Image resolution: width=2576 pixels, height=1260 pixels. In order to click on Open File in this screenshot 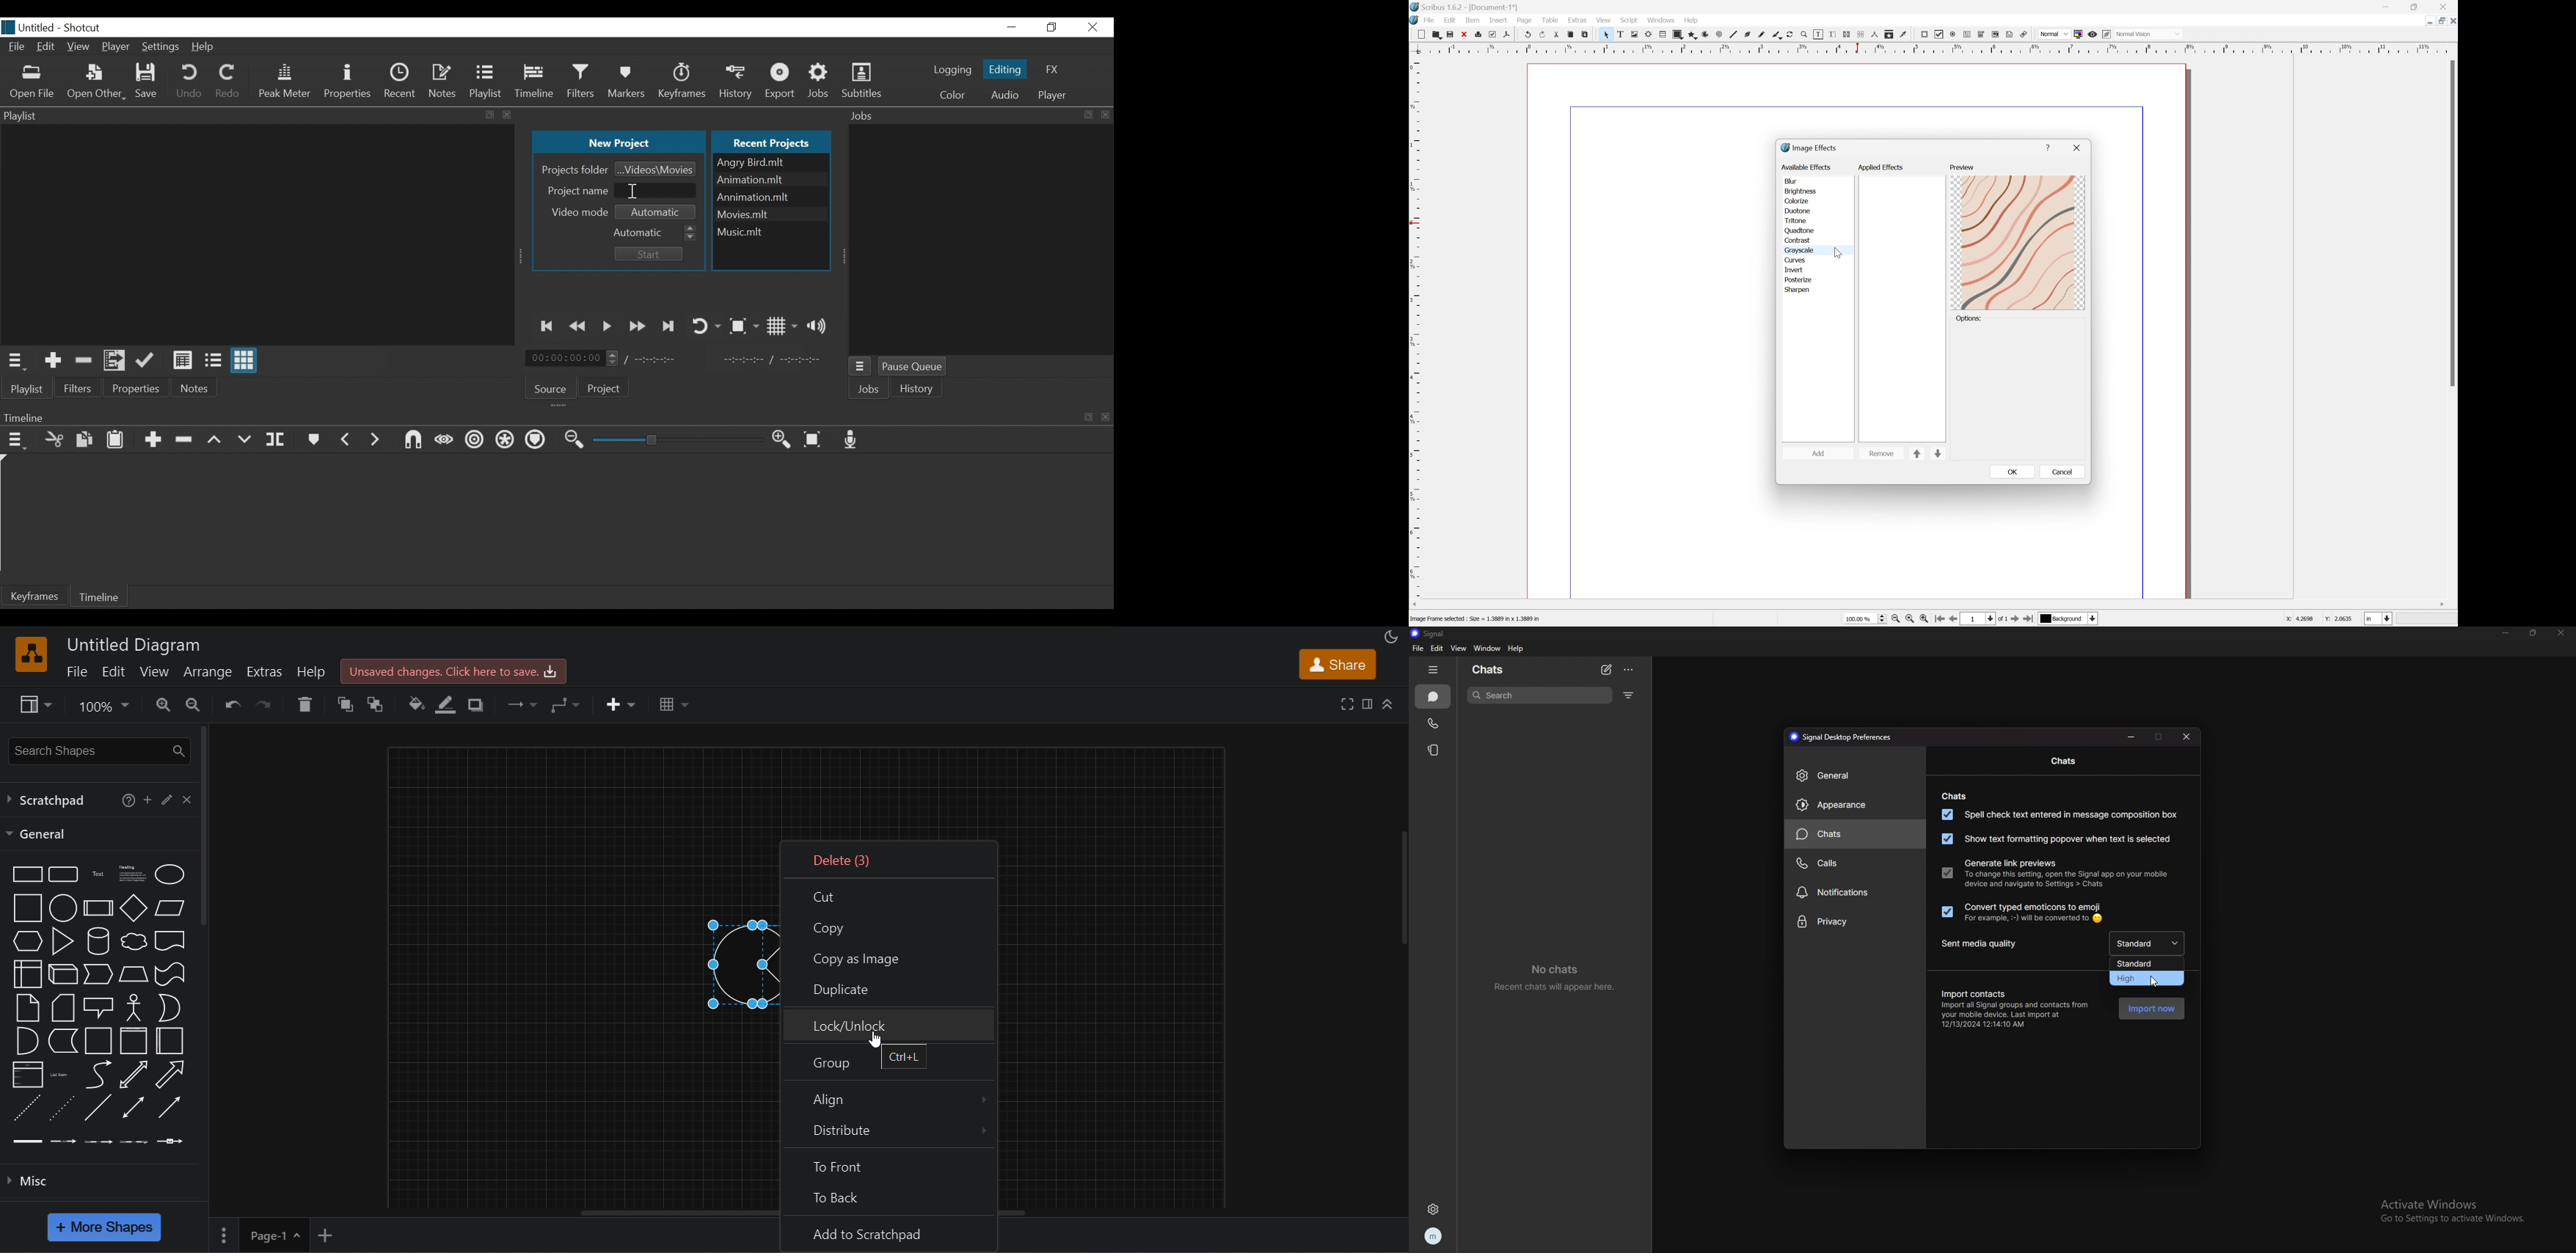, I will do `click(32, 82)`.